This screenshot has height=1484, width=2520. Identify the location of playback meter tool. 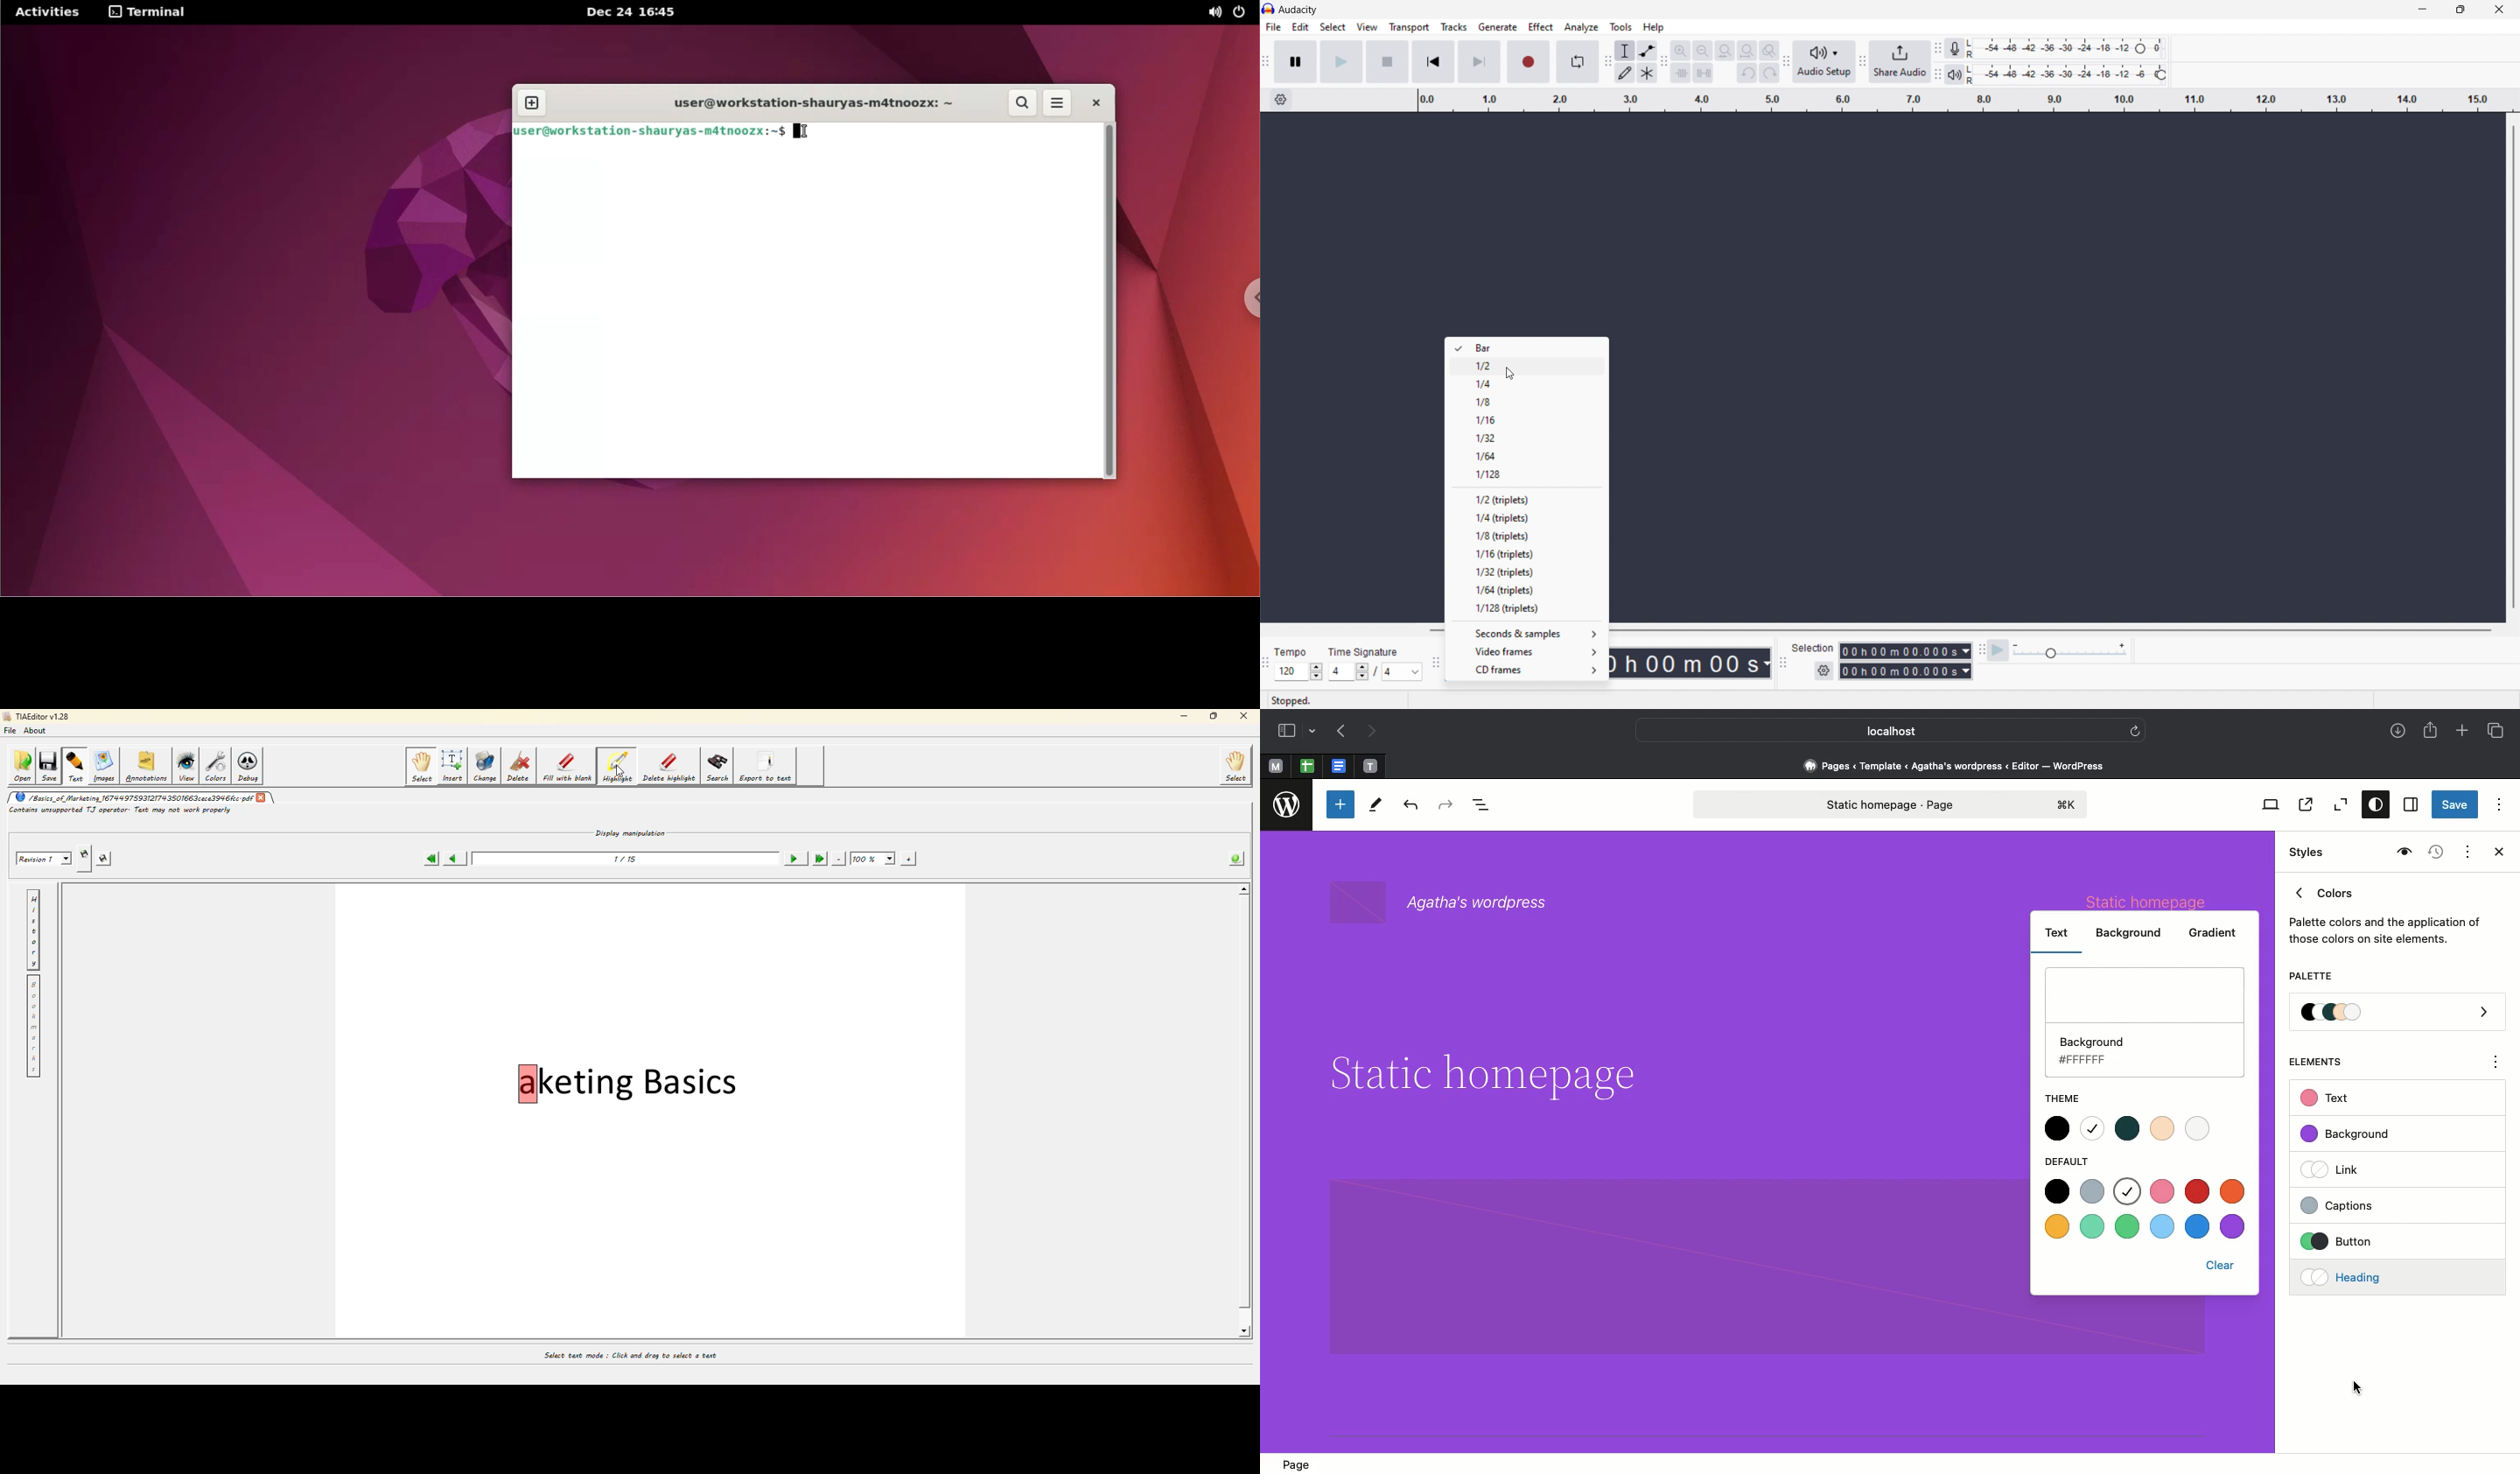
(1955, 74).